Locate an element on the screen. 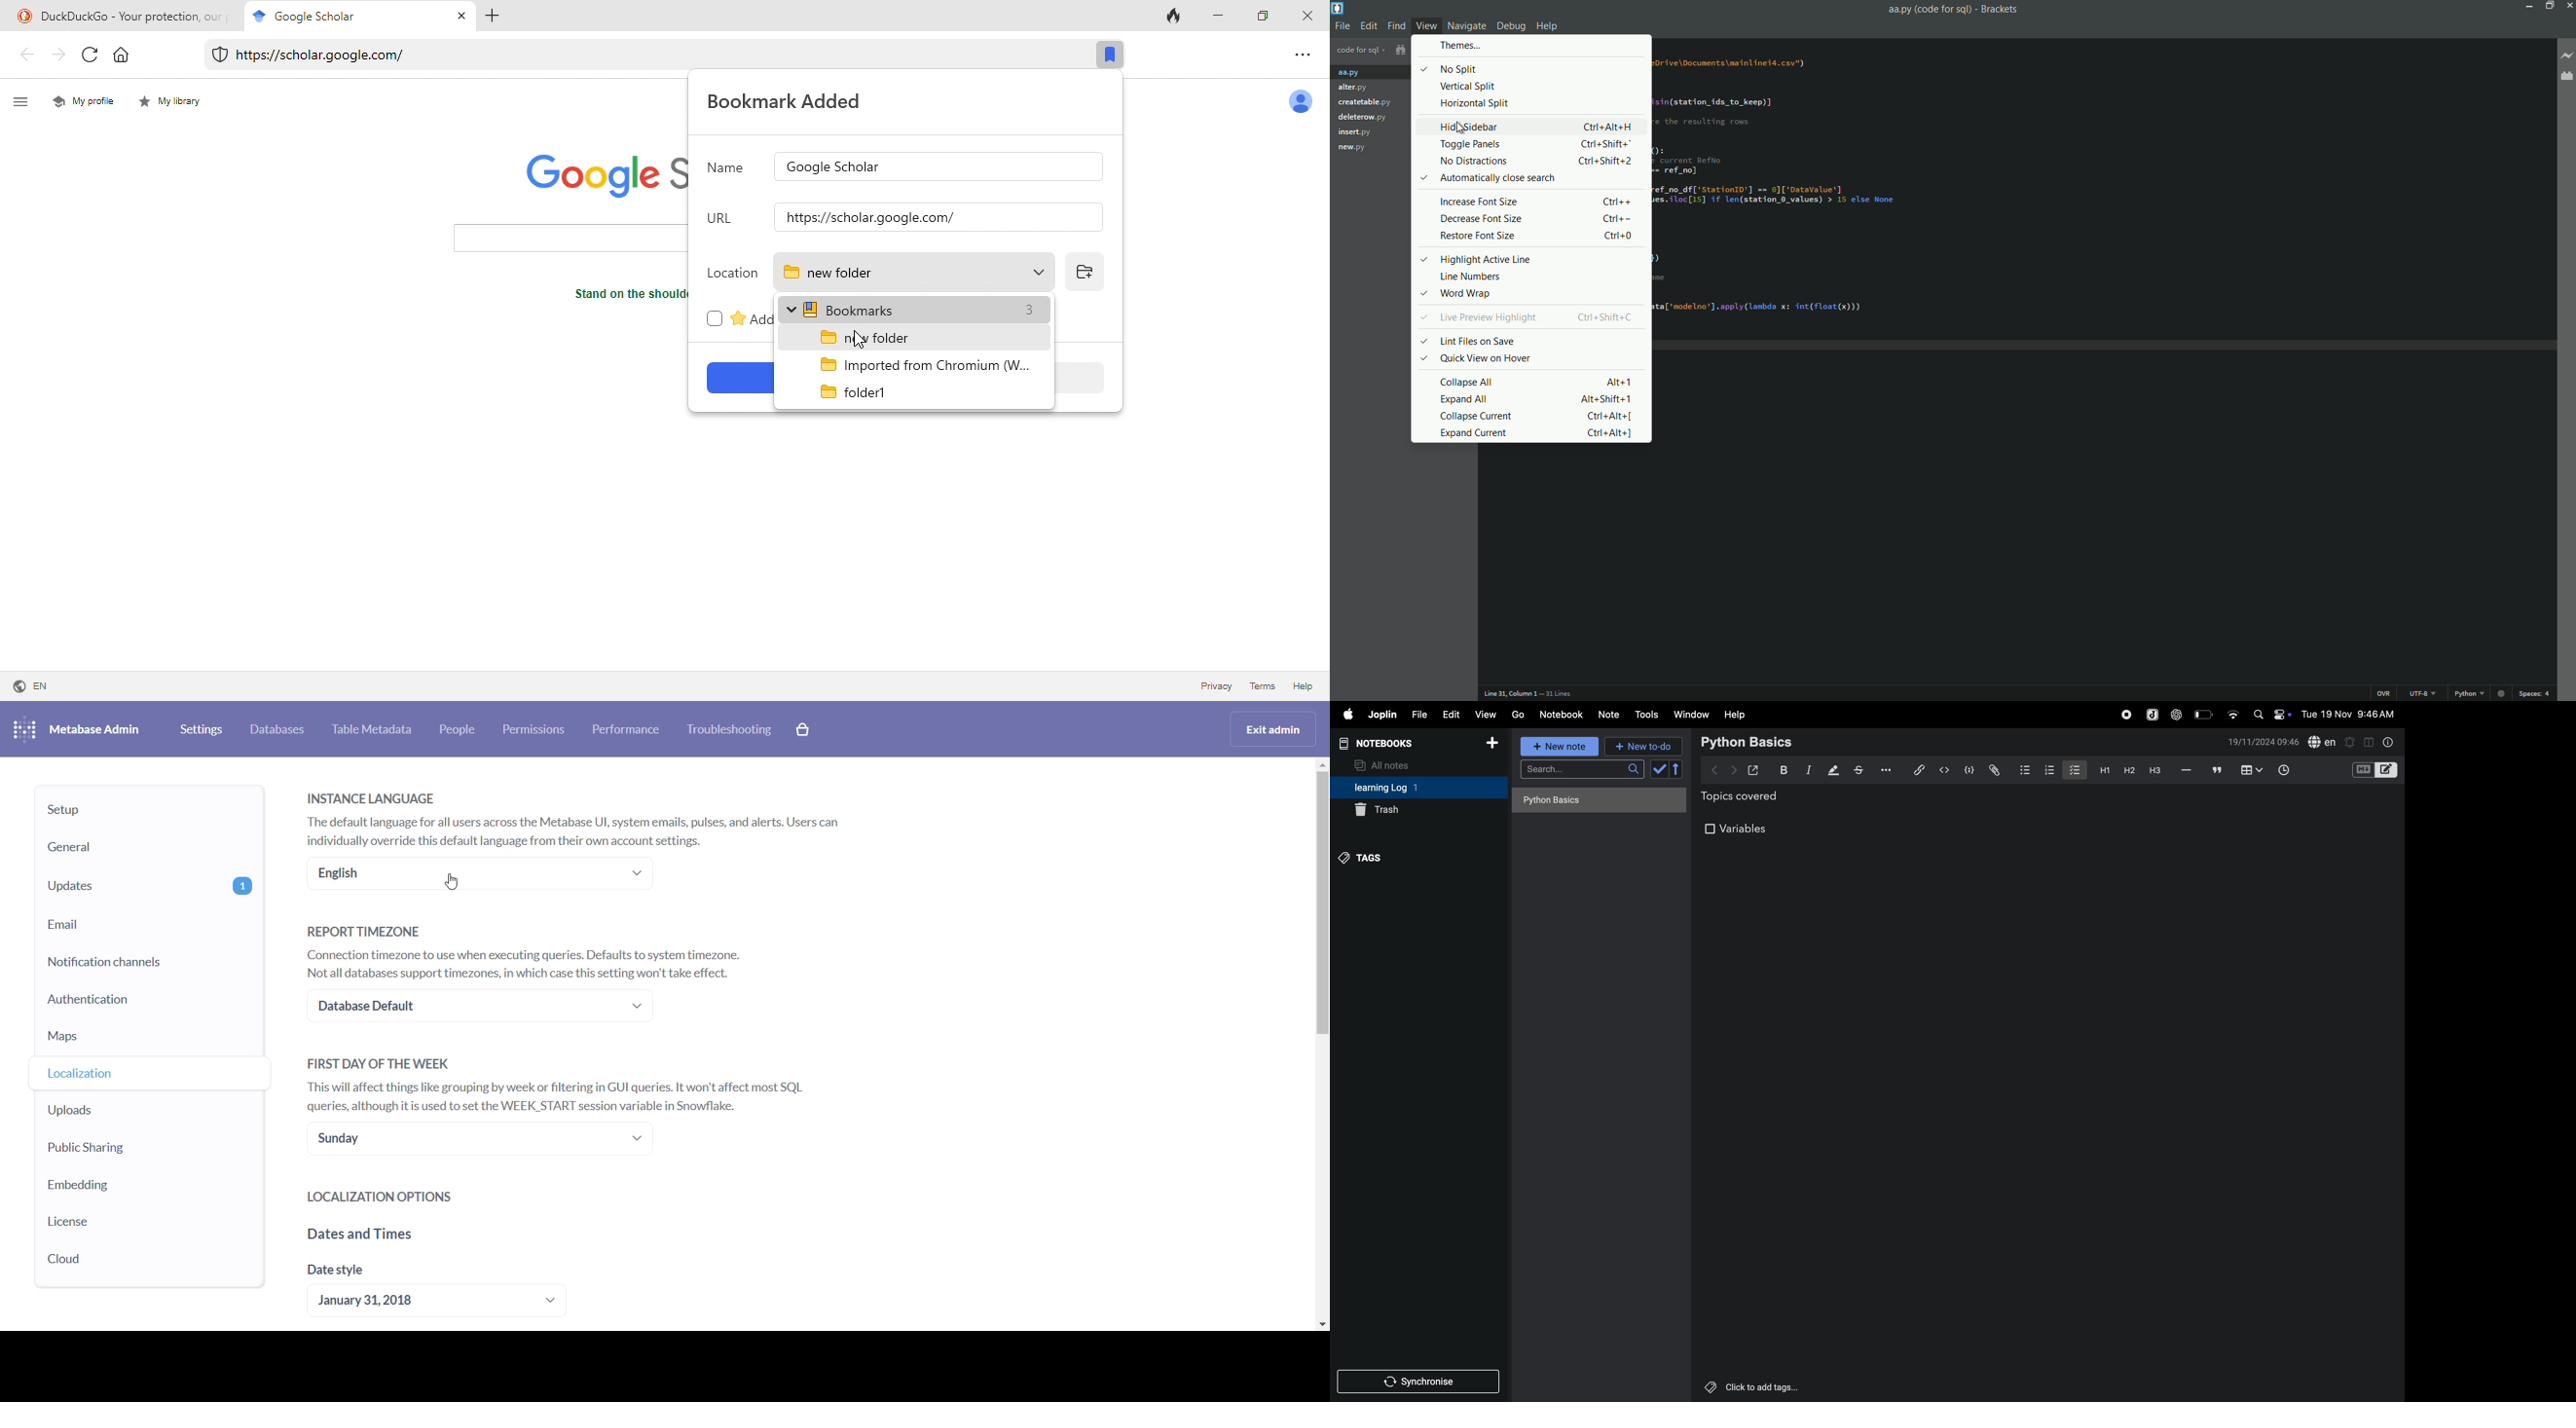 This screenshot has width=2576, height=1428. Createable.py is located at coordinates (1366, 102).